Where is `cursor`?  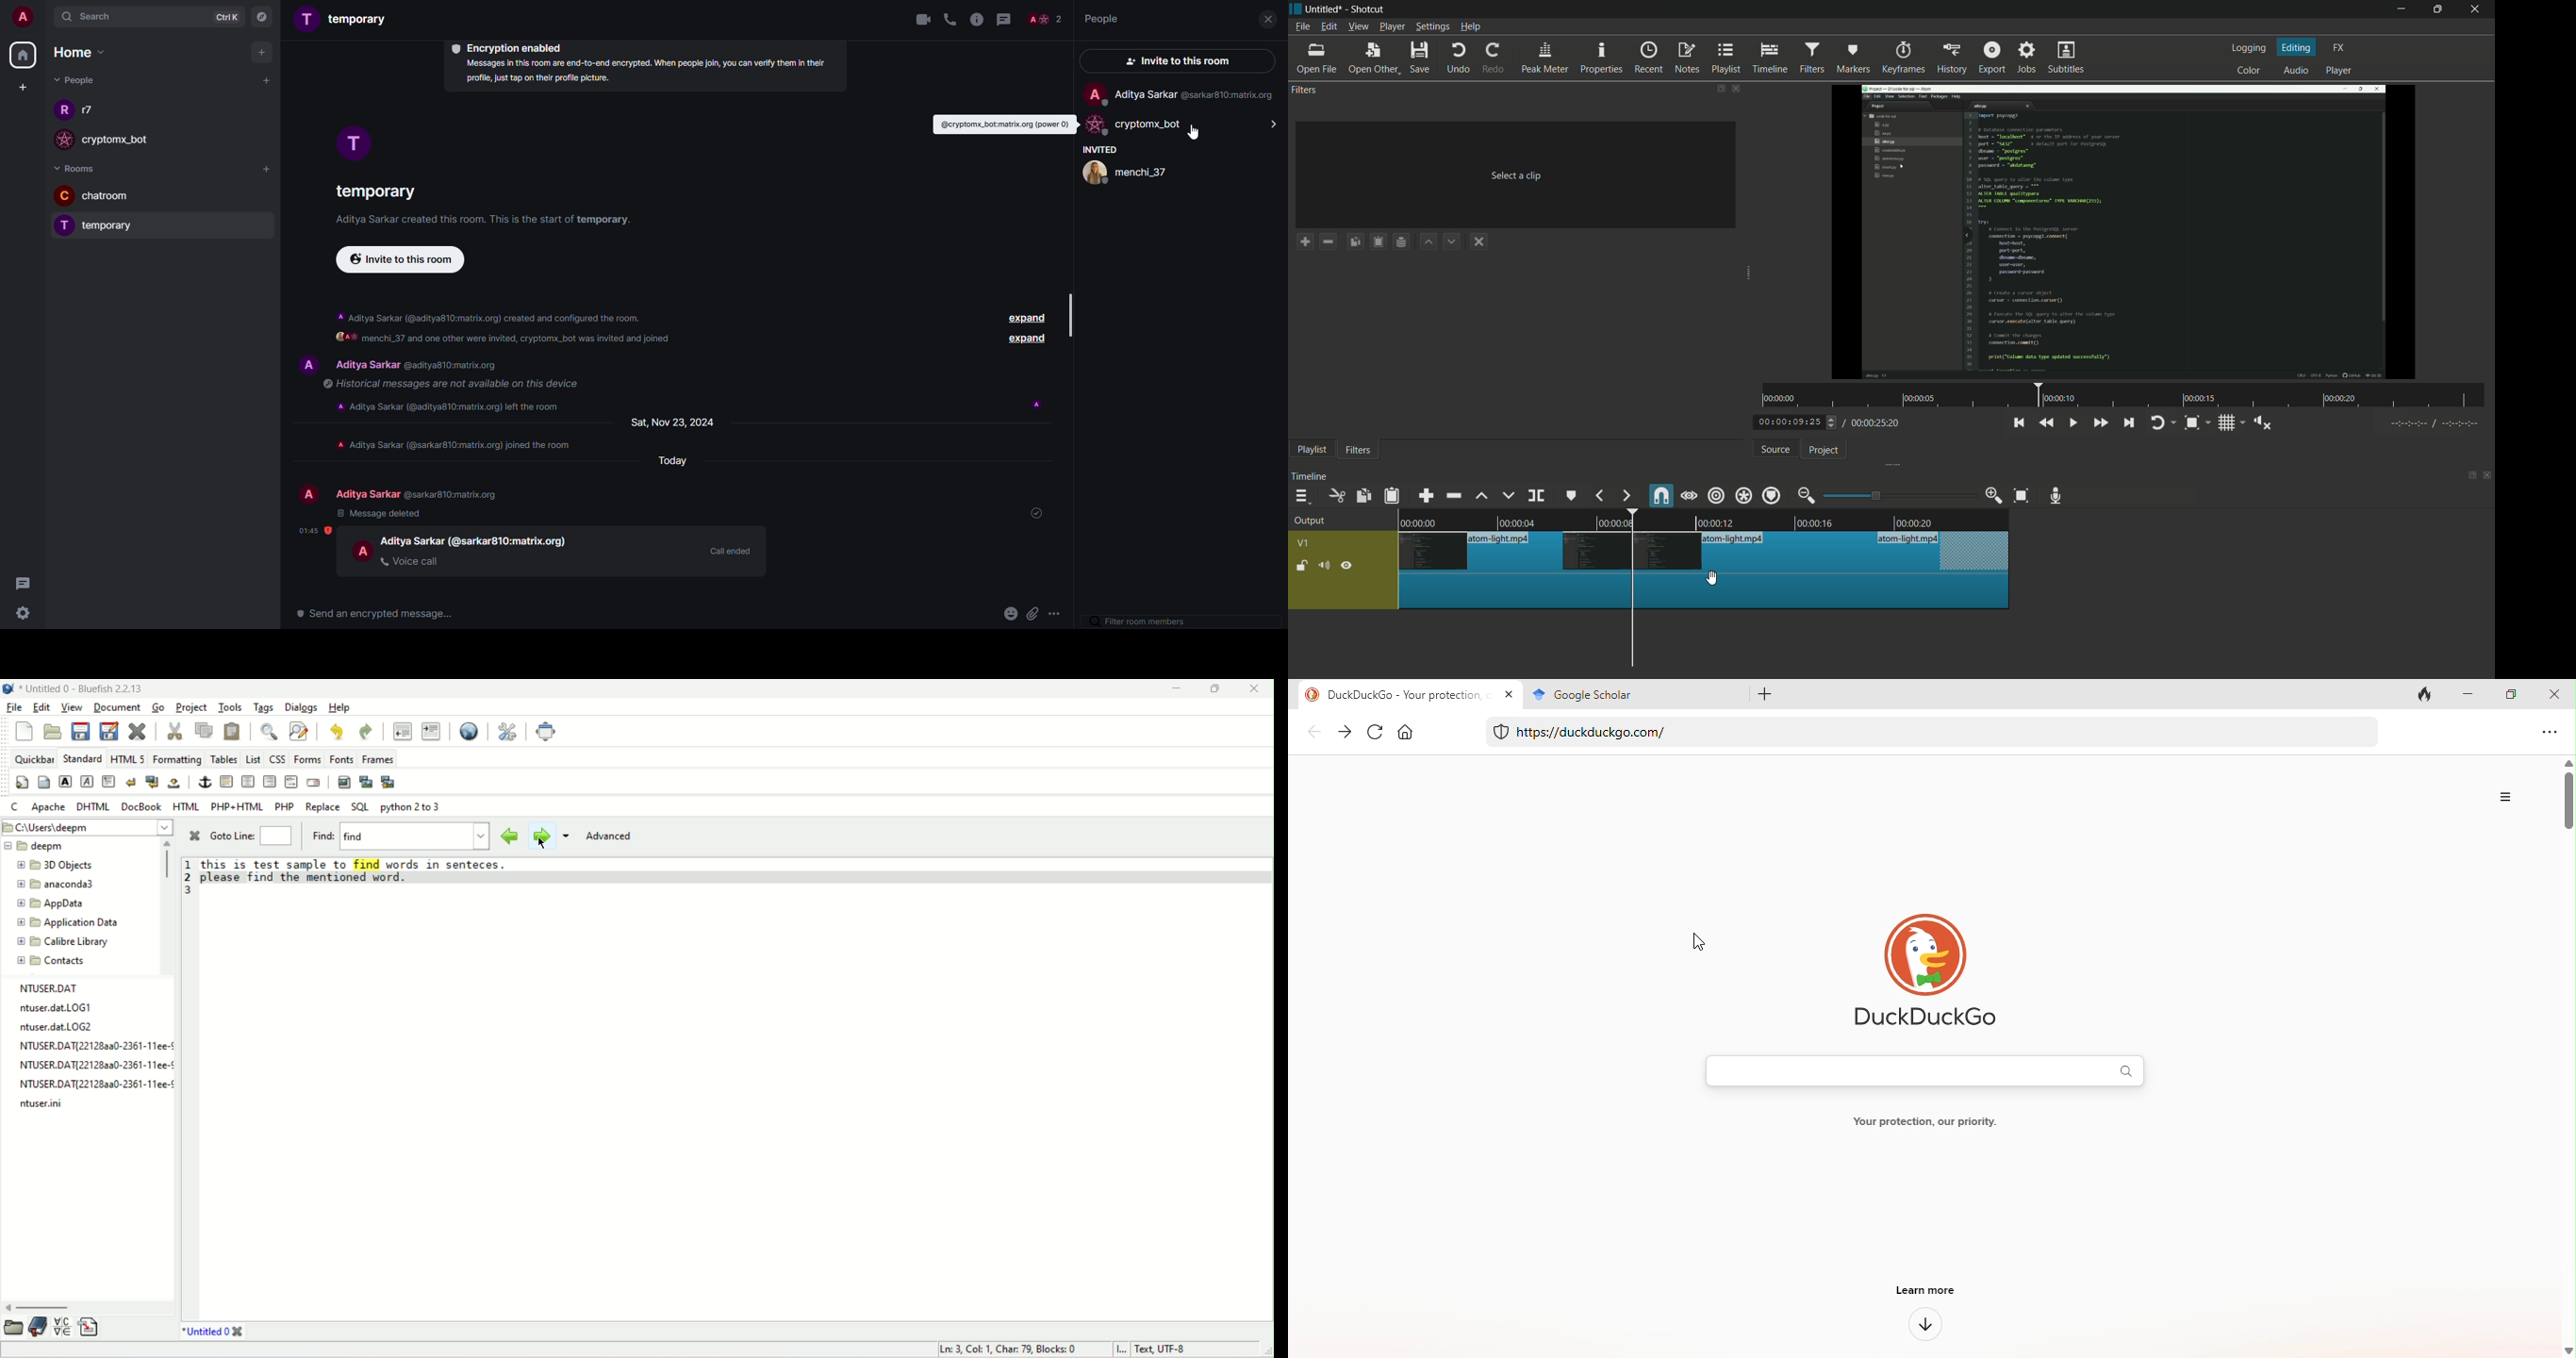
cursor is located at coordinates (1715, 578).